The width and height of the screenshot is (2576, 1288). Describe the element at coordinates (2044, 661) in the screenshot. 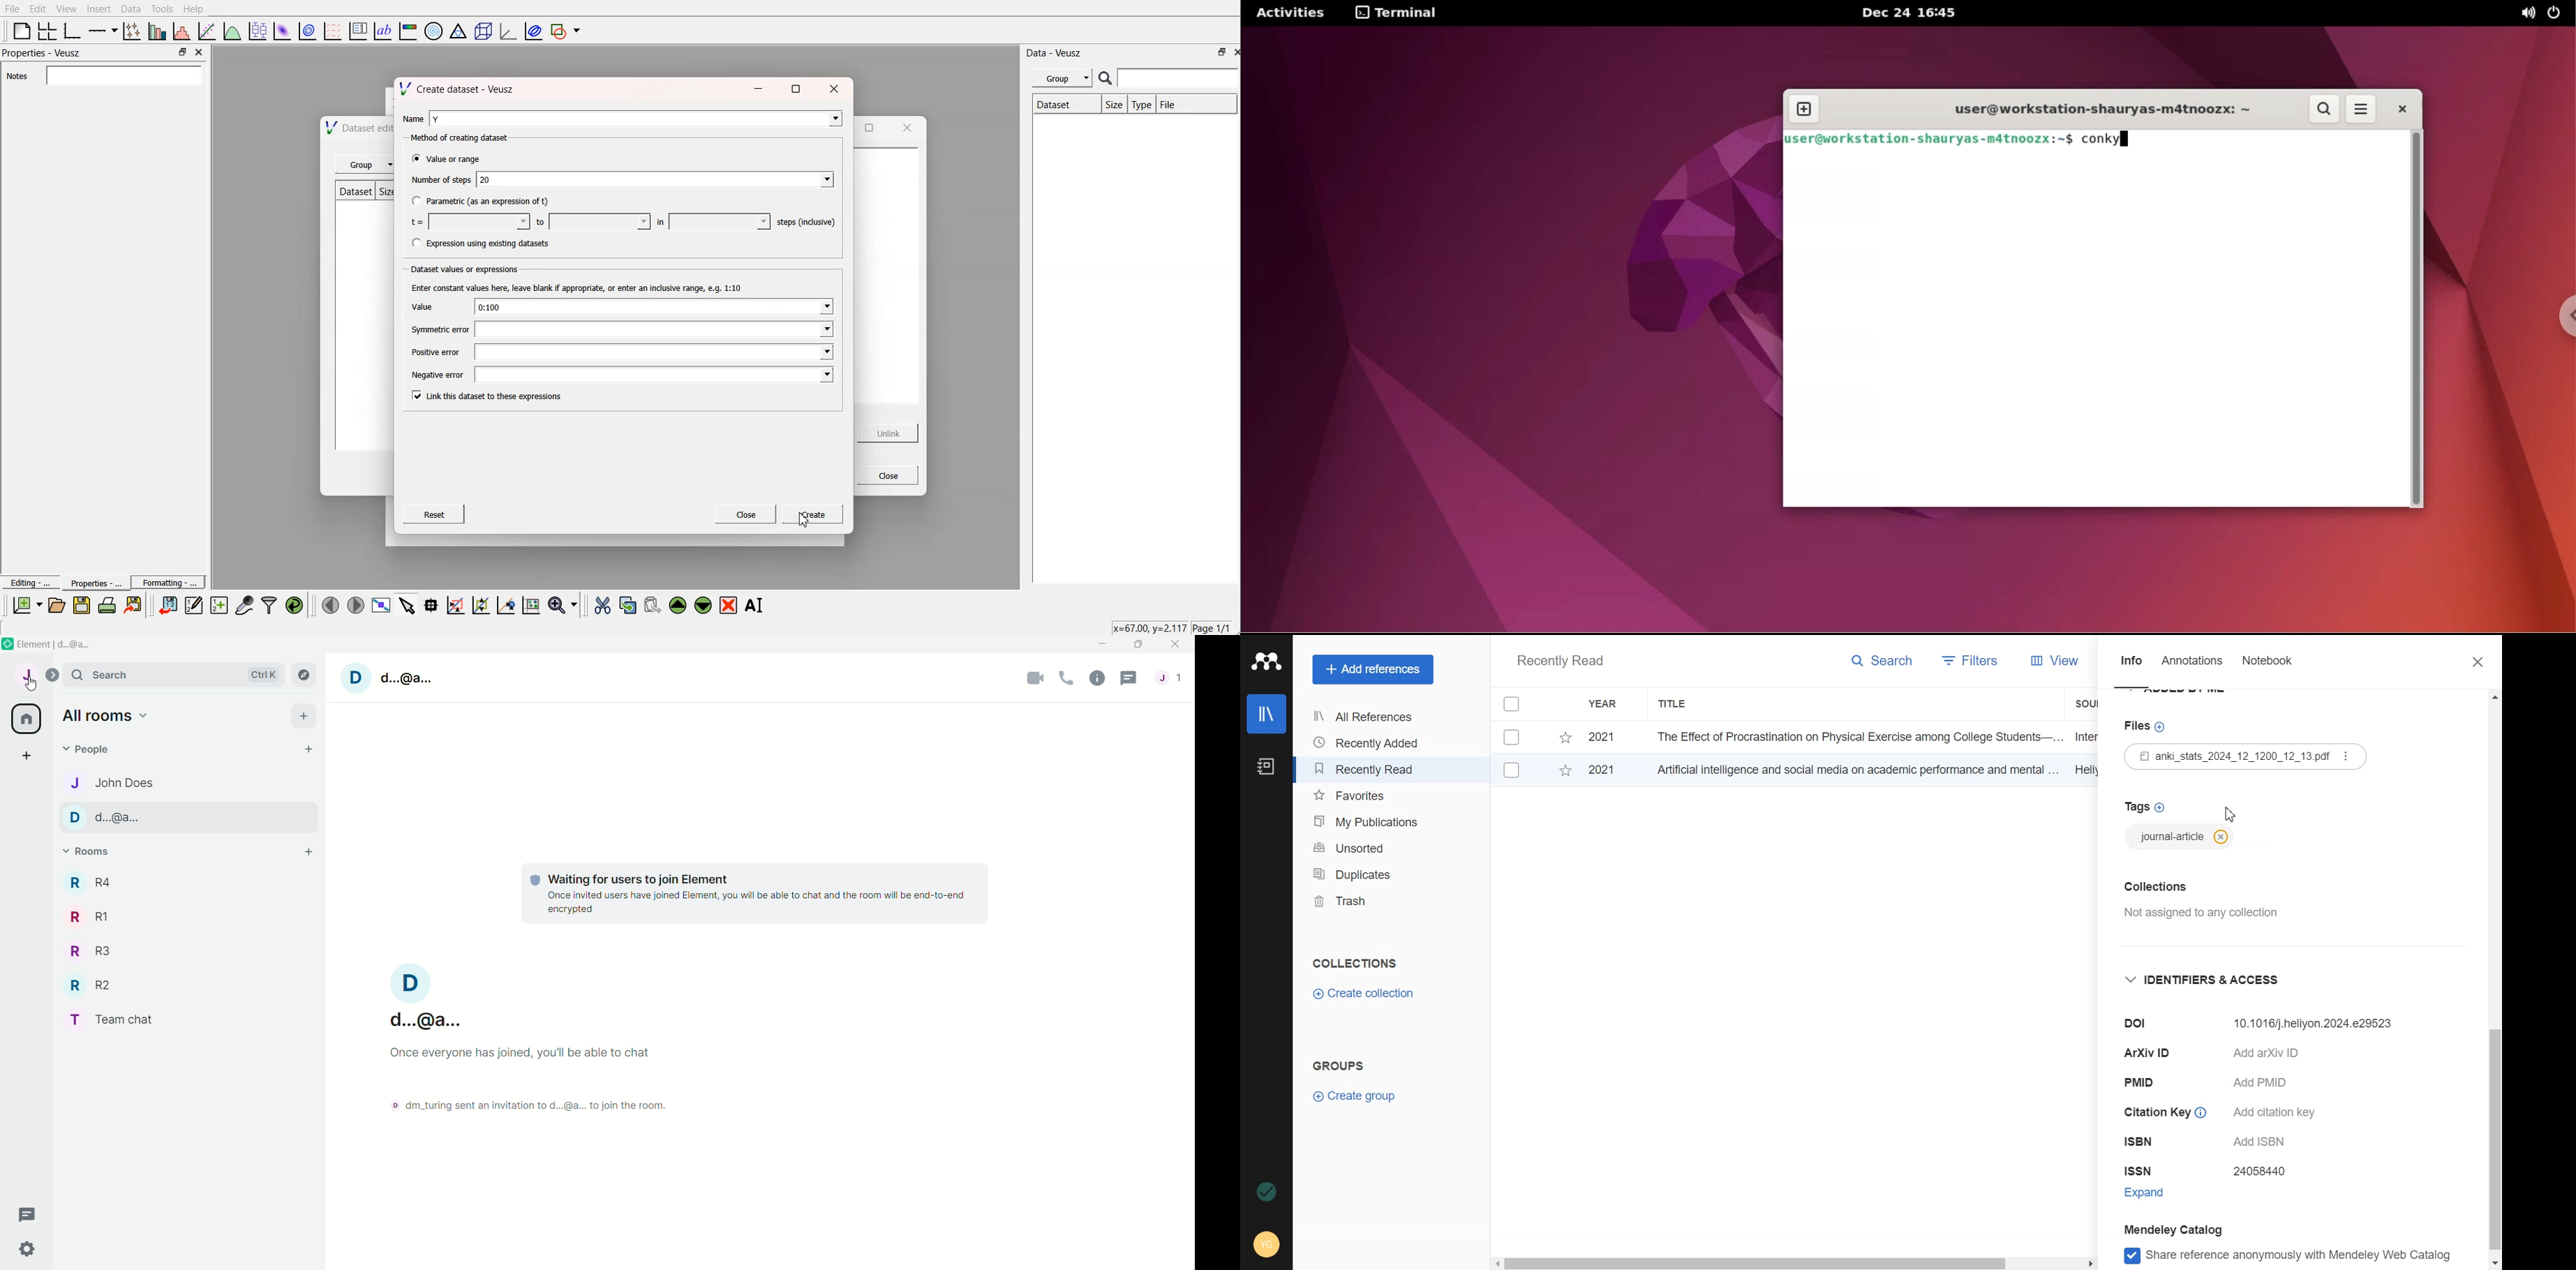

I see `View` at that location.